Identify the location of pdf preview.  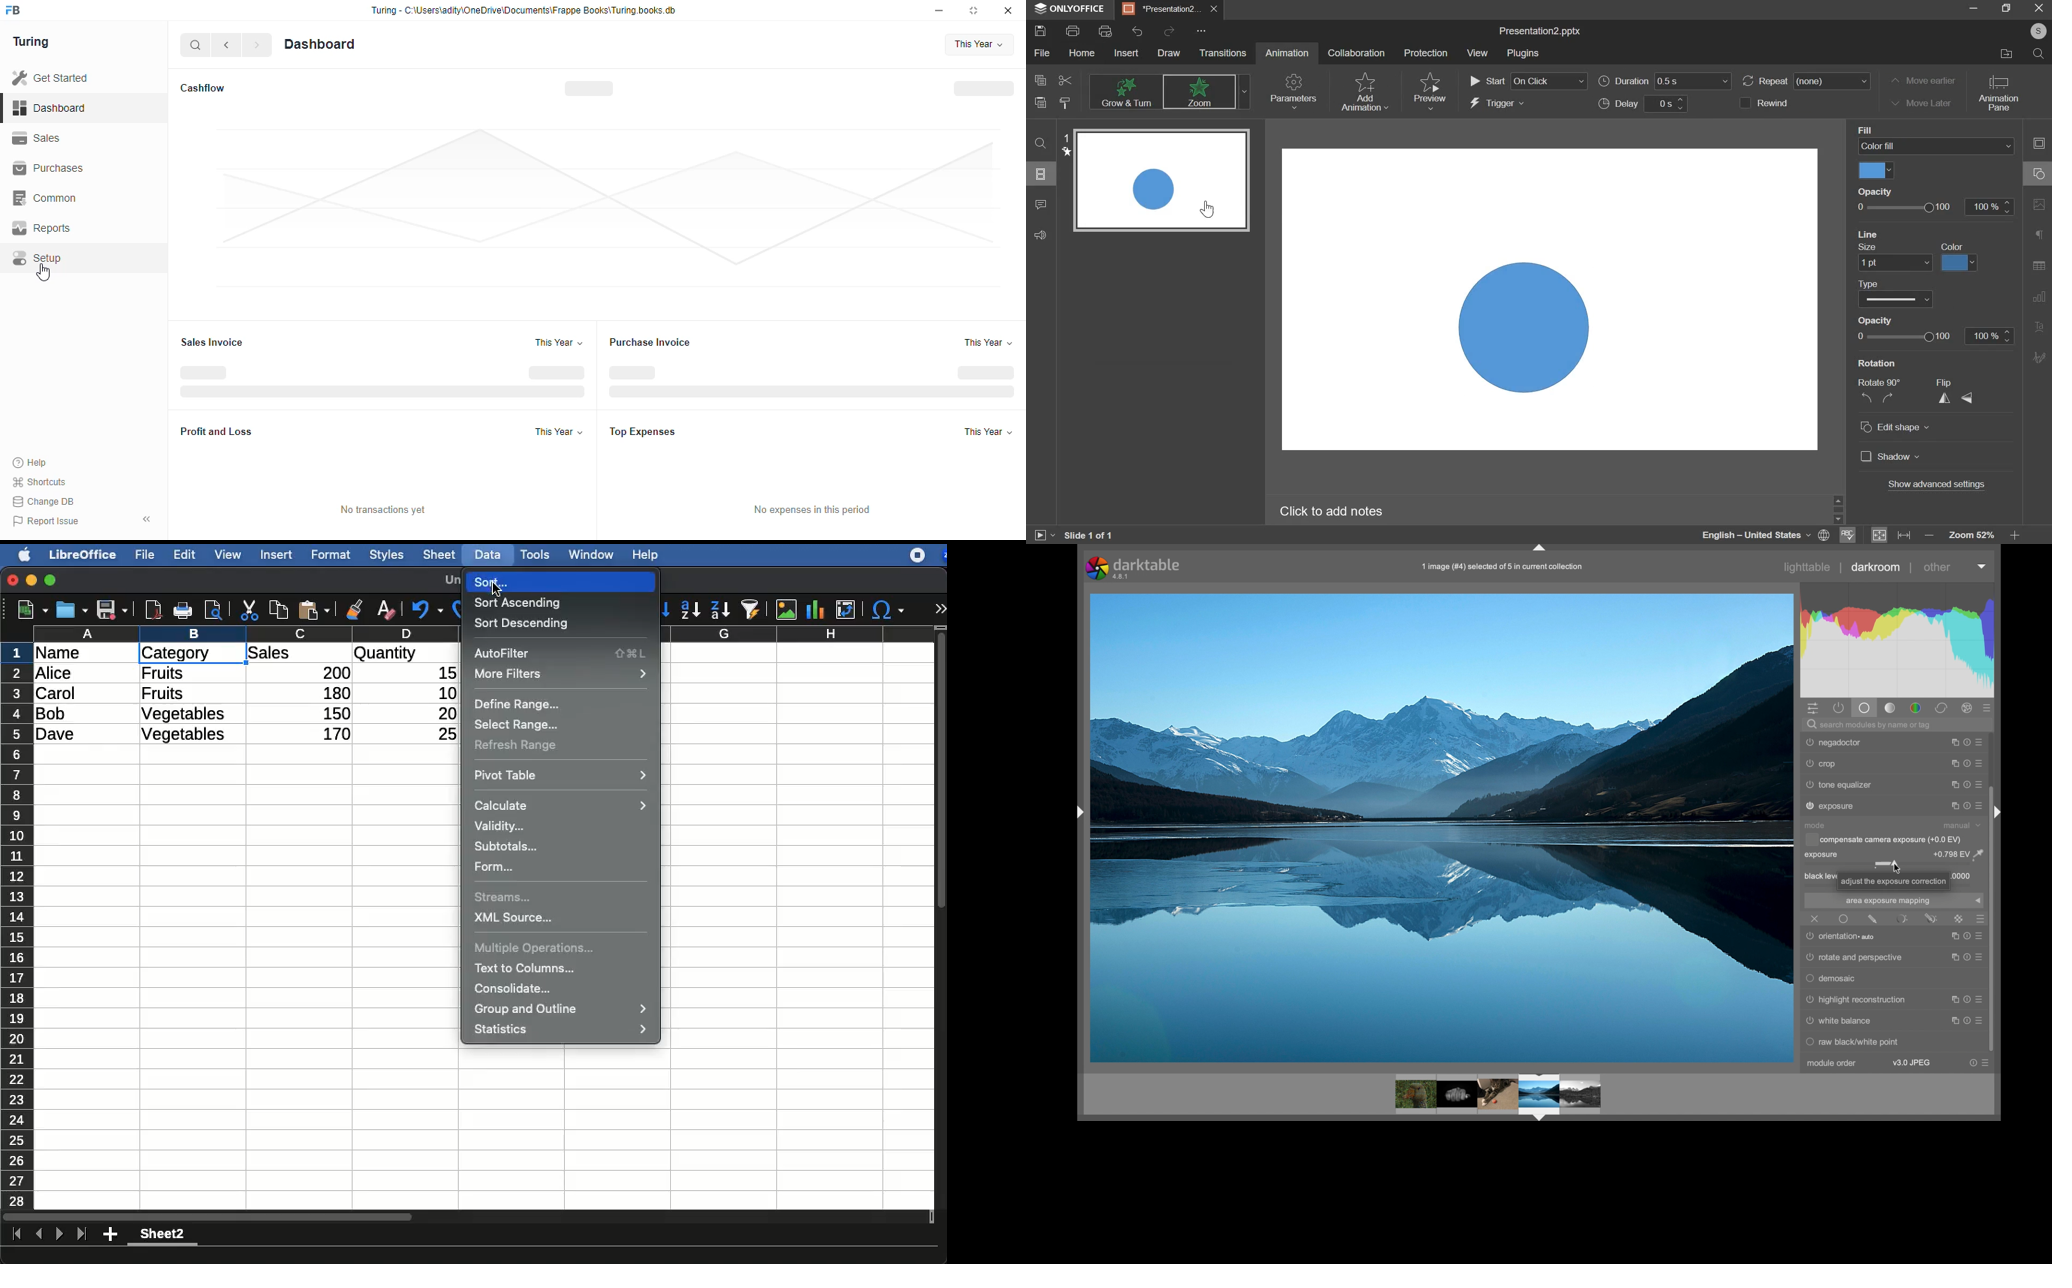
(154, 610).